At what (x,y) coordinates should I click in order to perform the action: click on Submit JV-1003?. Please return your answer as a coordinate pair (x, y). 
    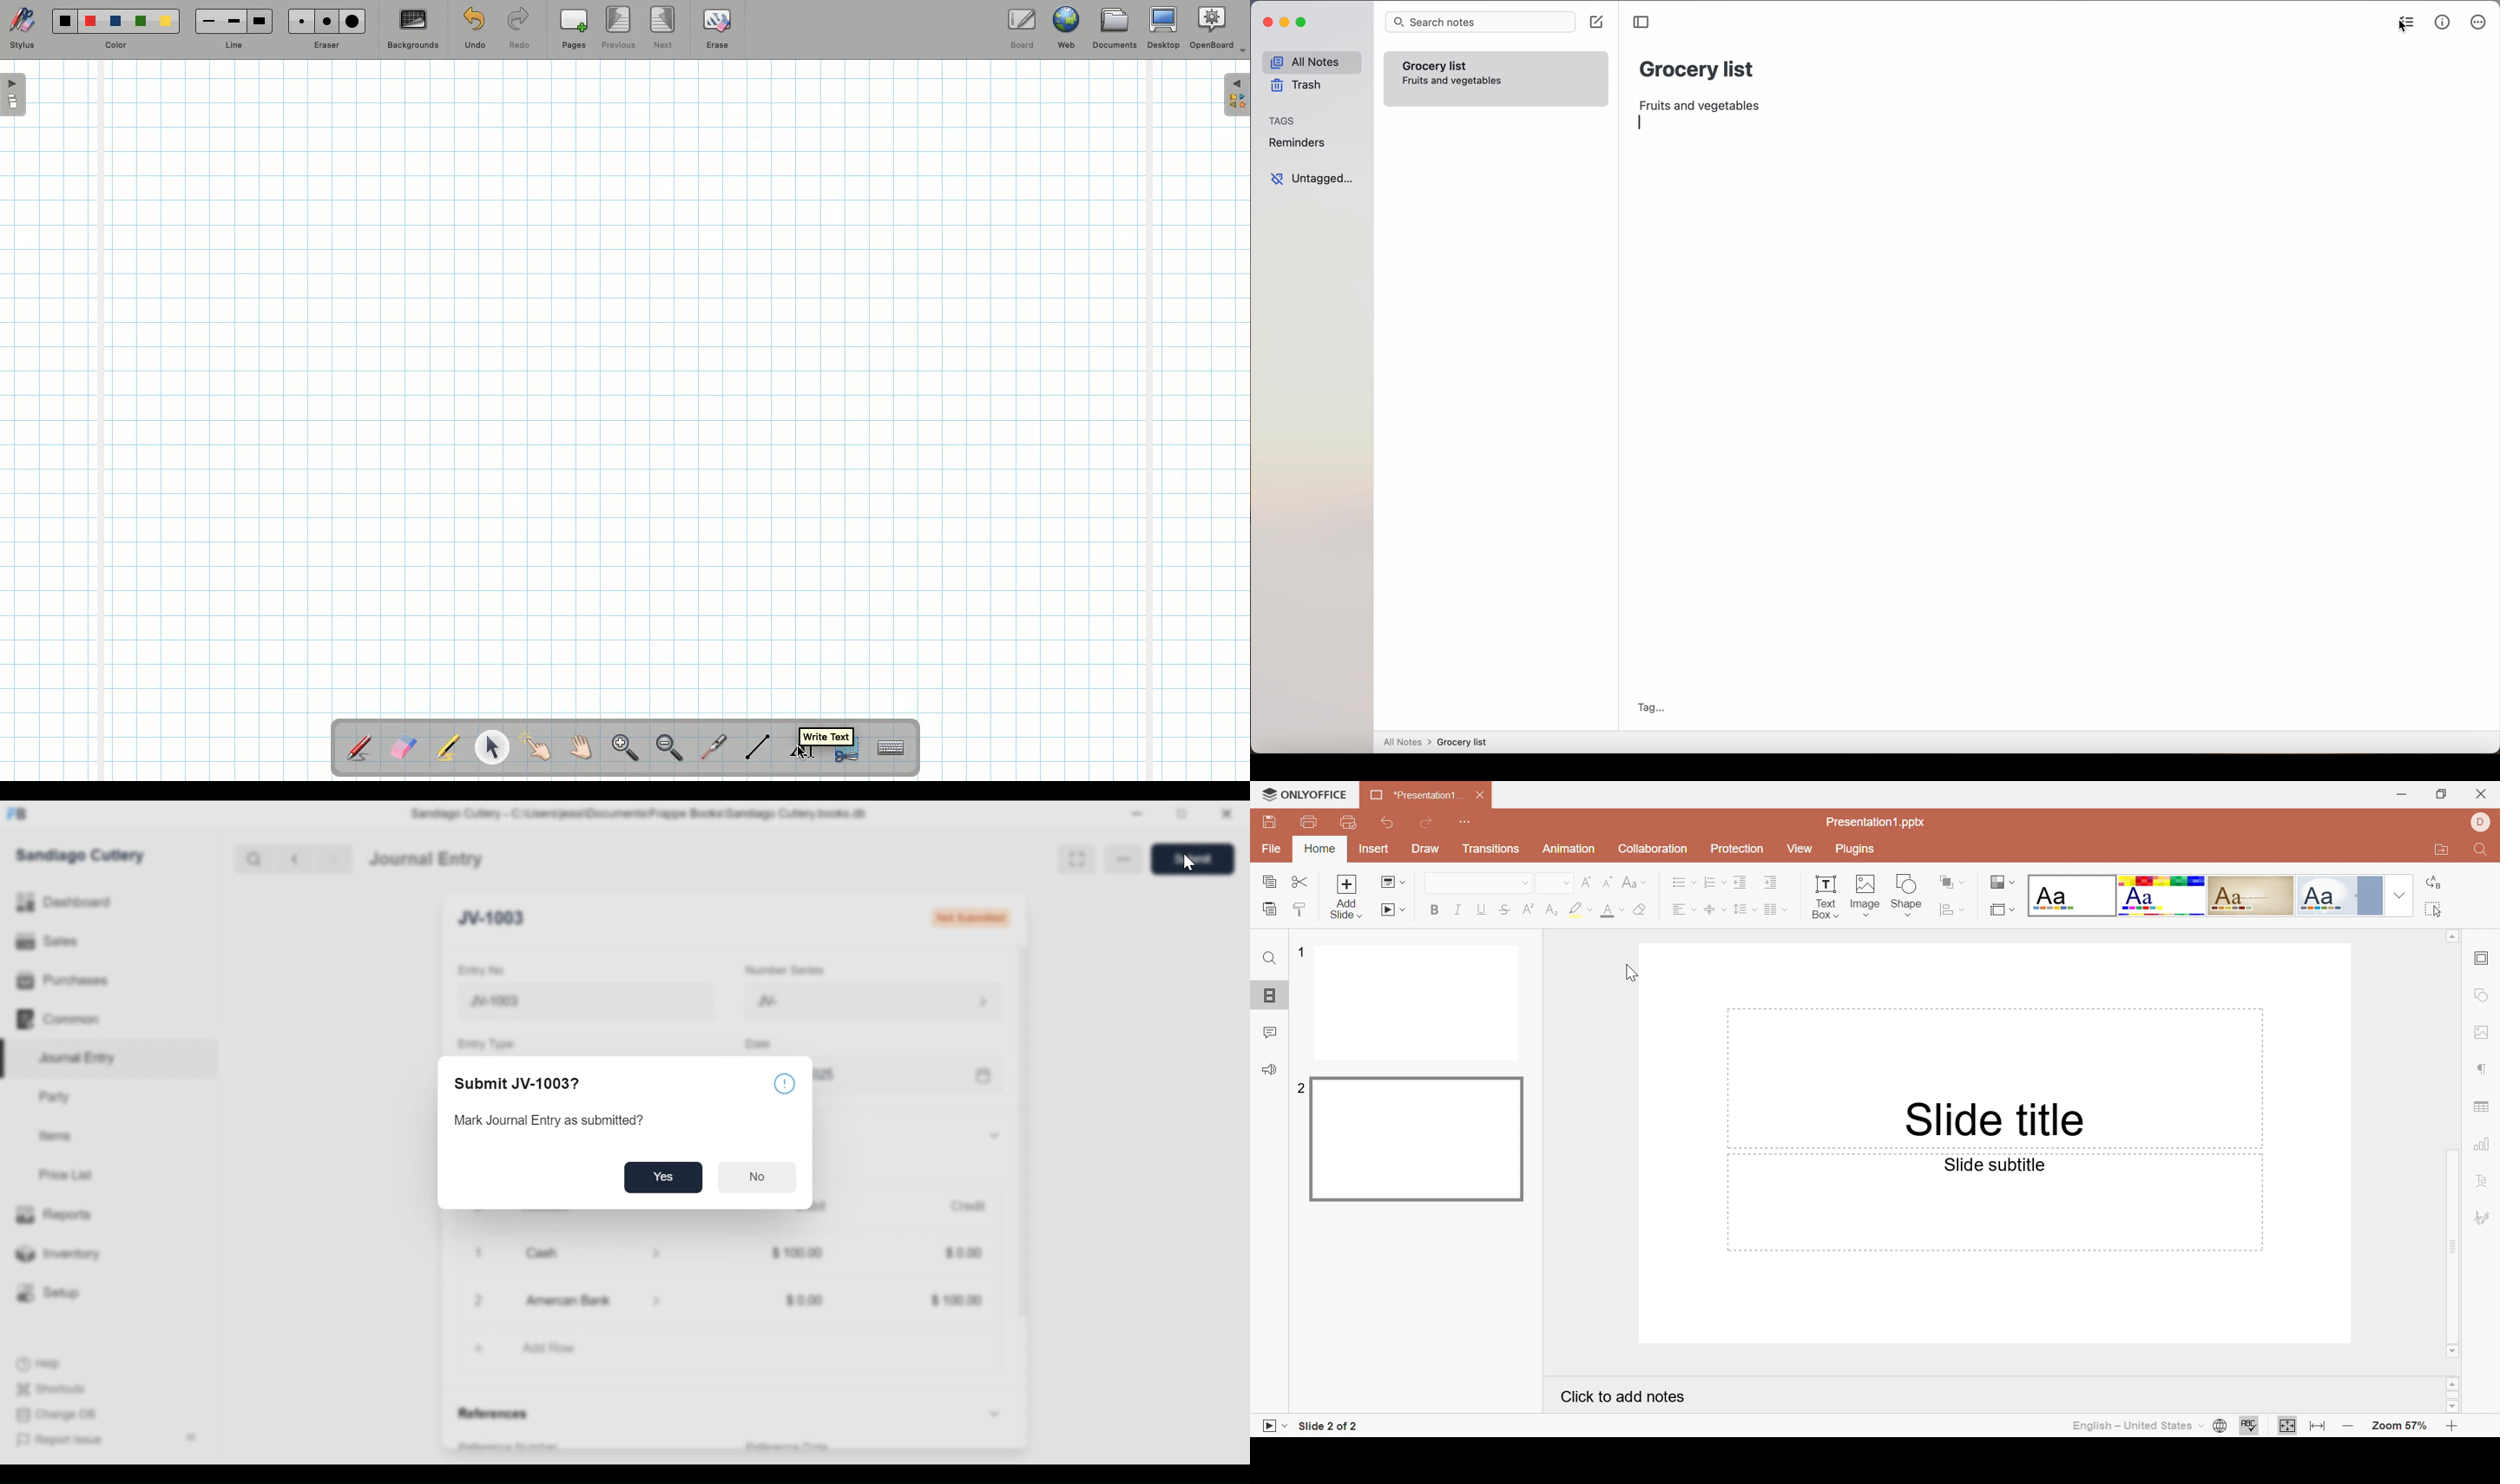
    Looking at the image, I should click on (521, 1085).